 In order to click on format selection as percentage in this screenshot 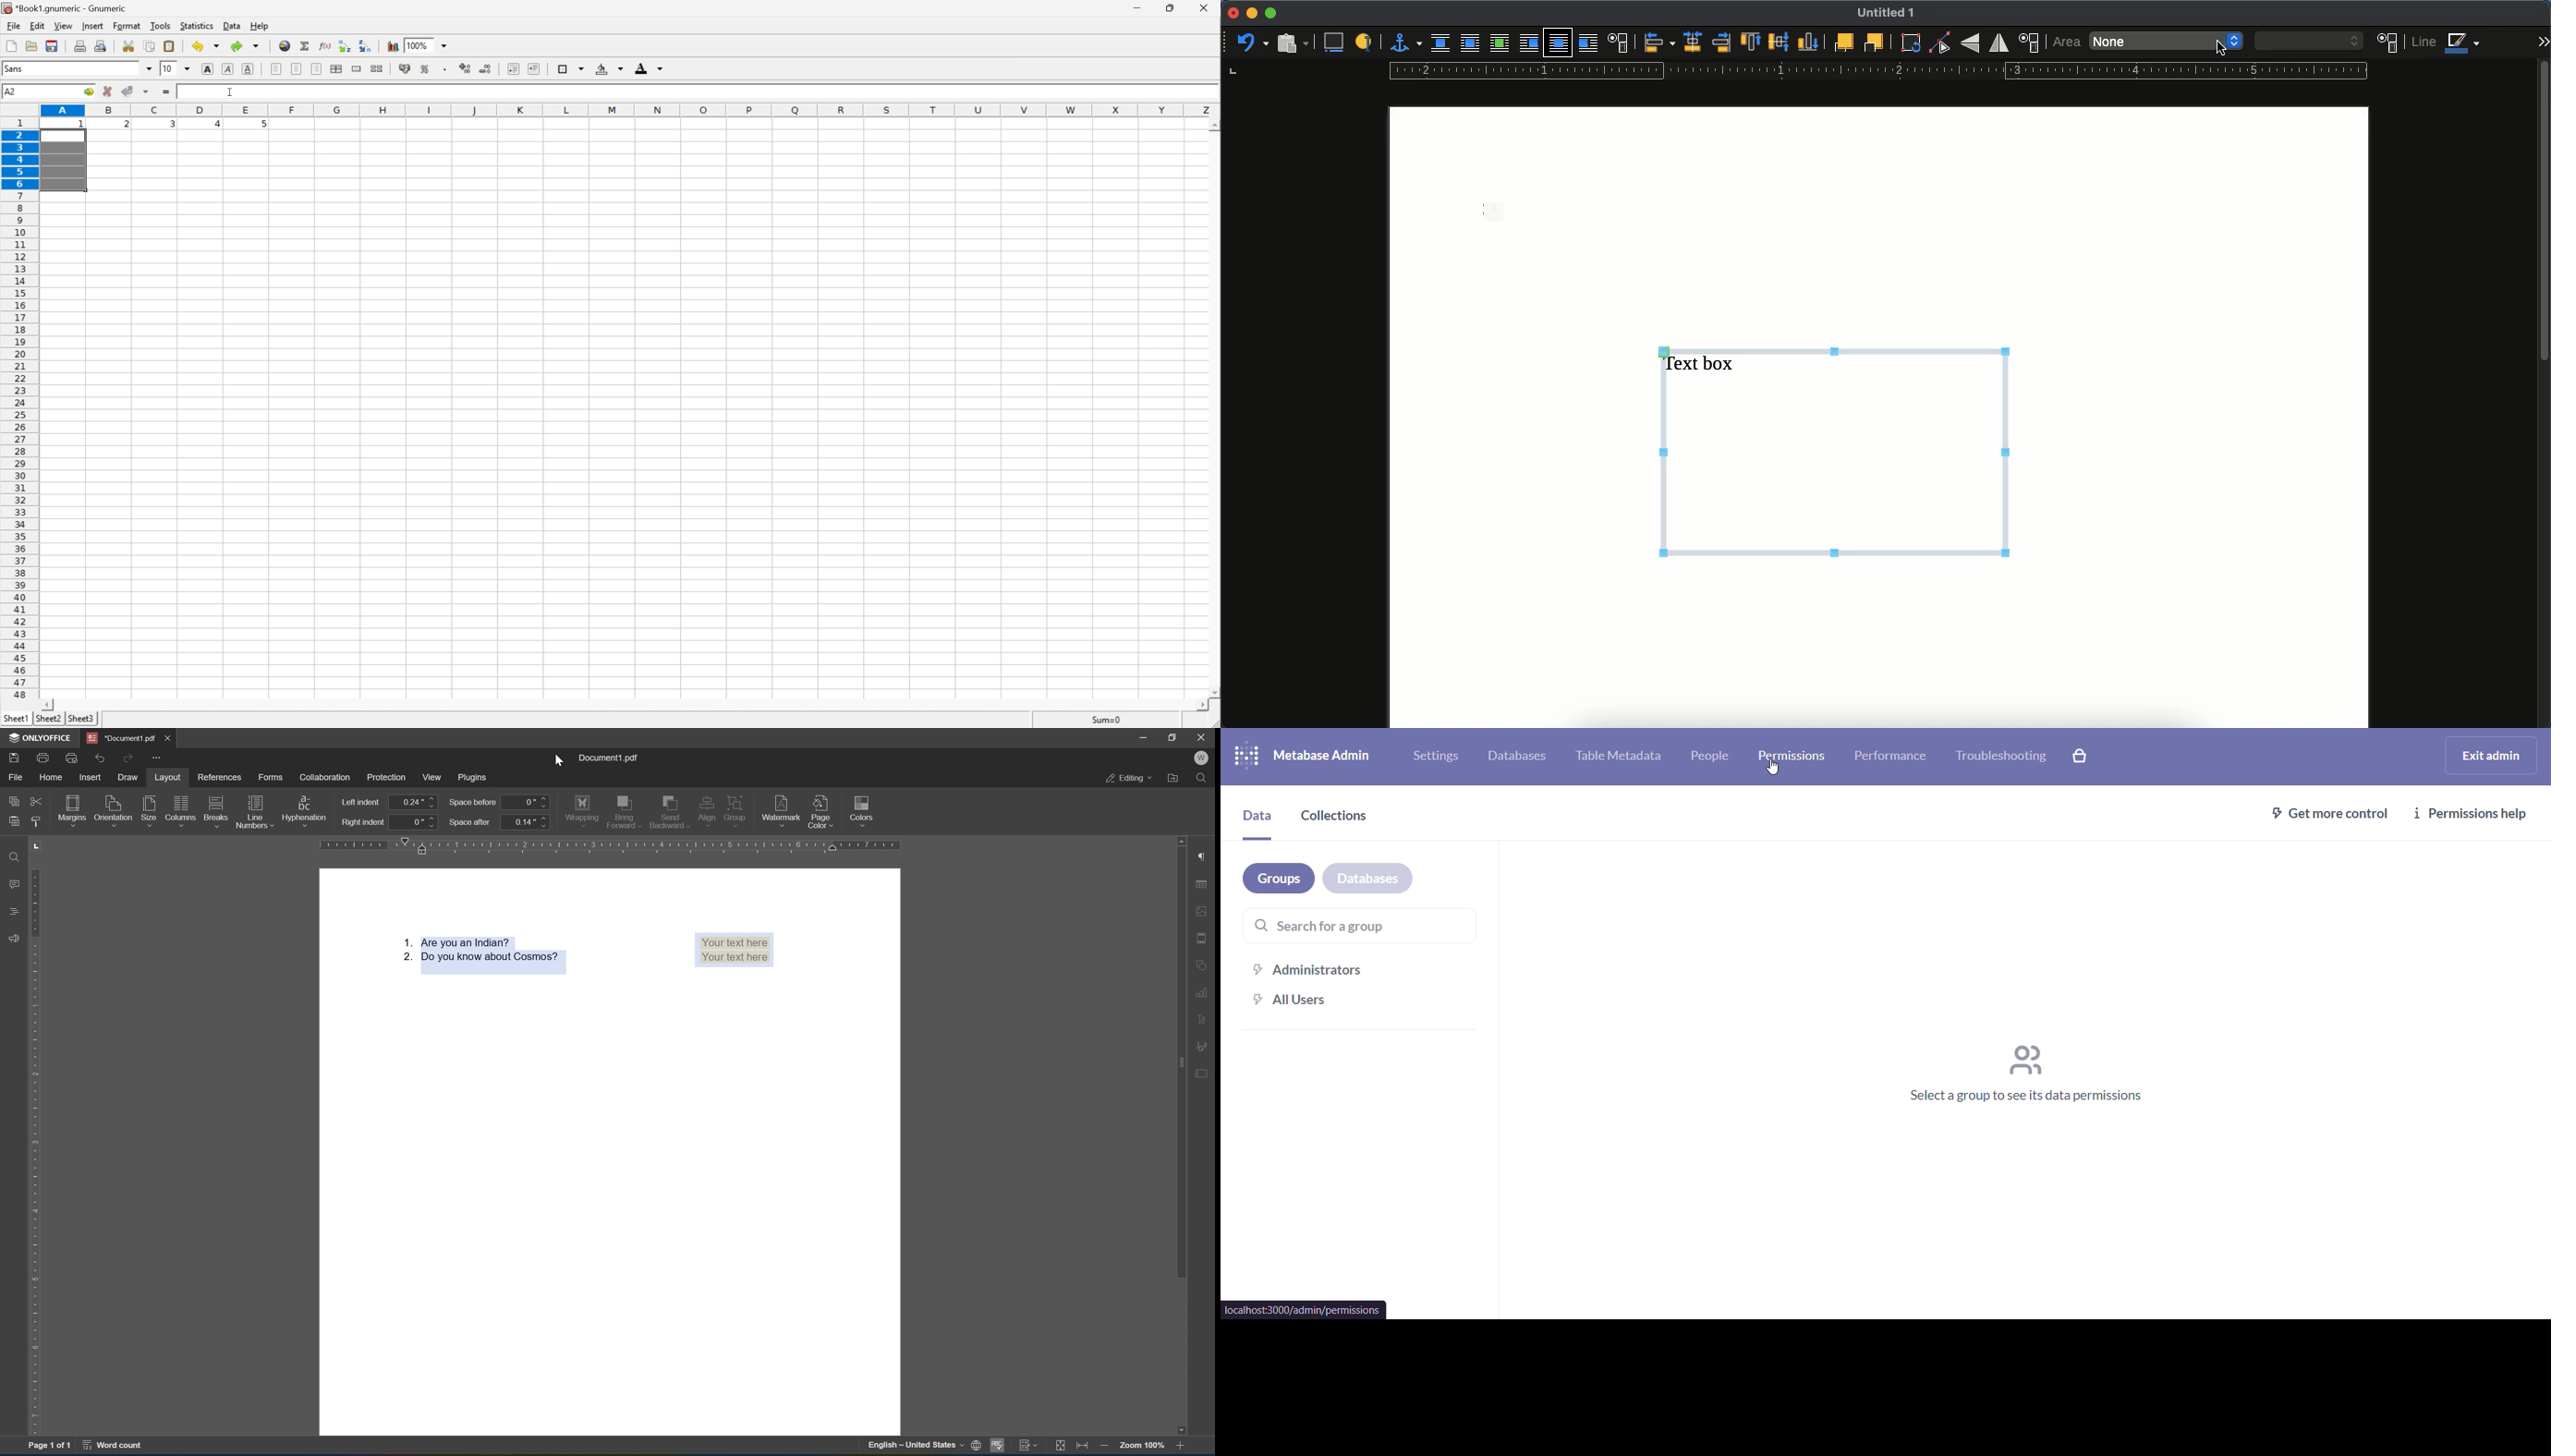, I will do `click(425, 70)`.